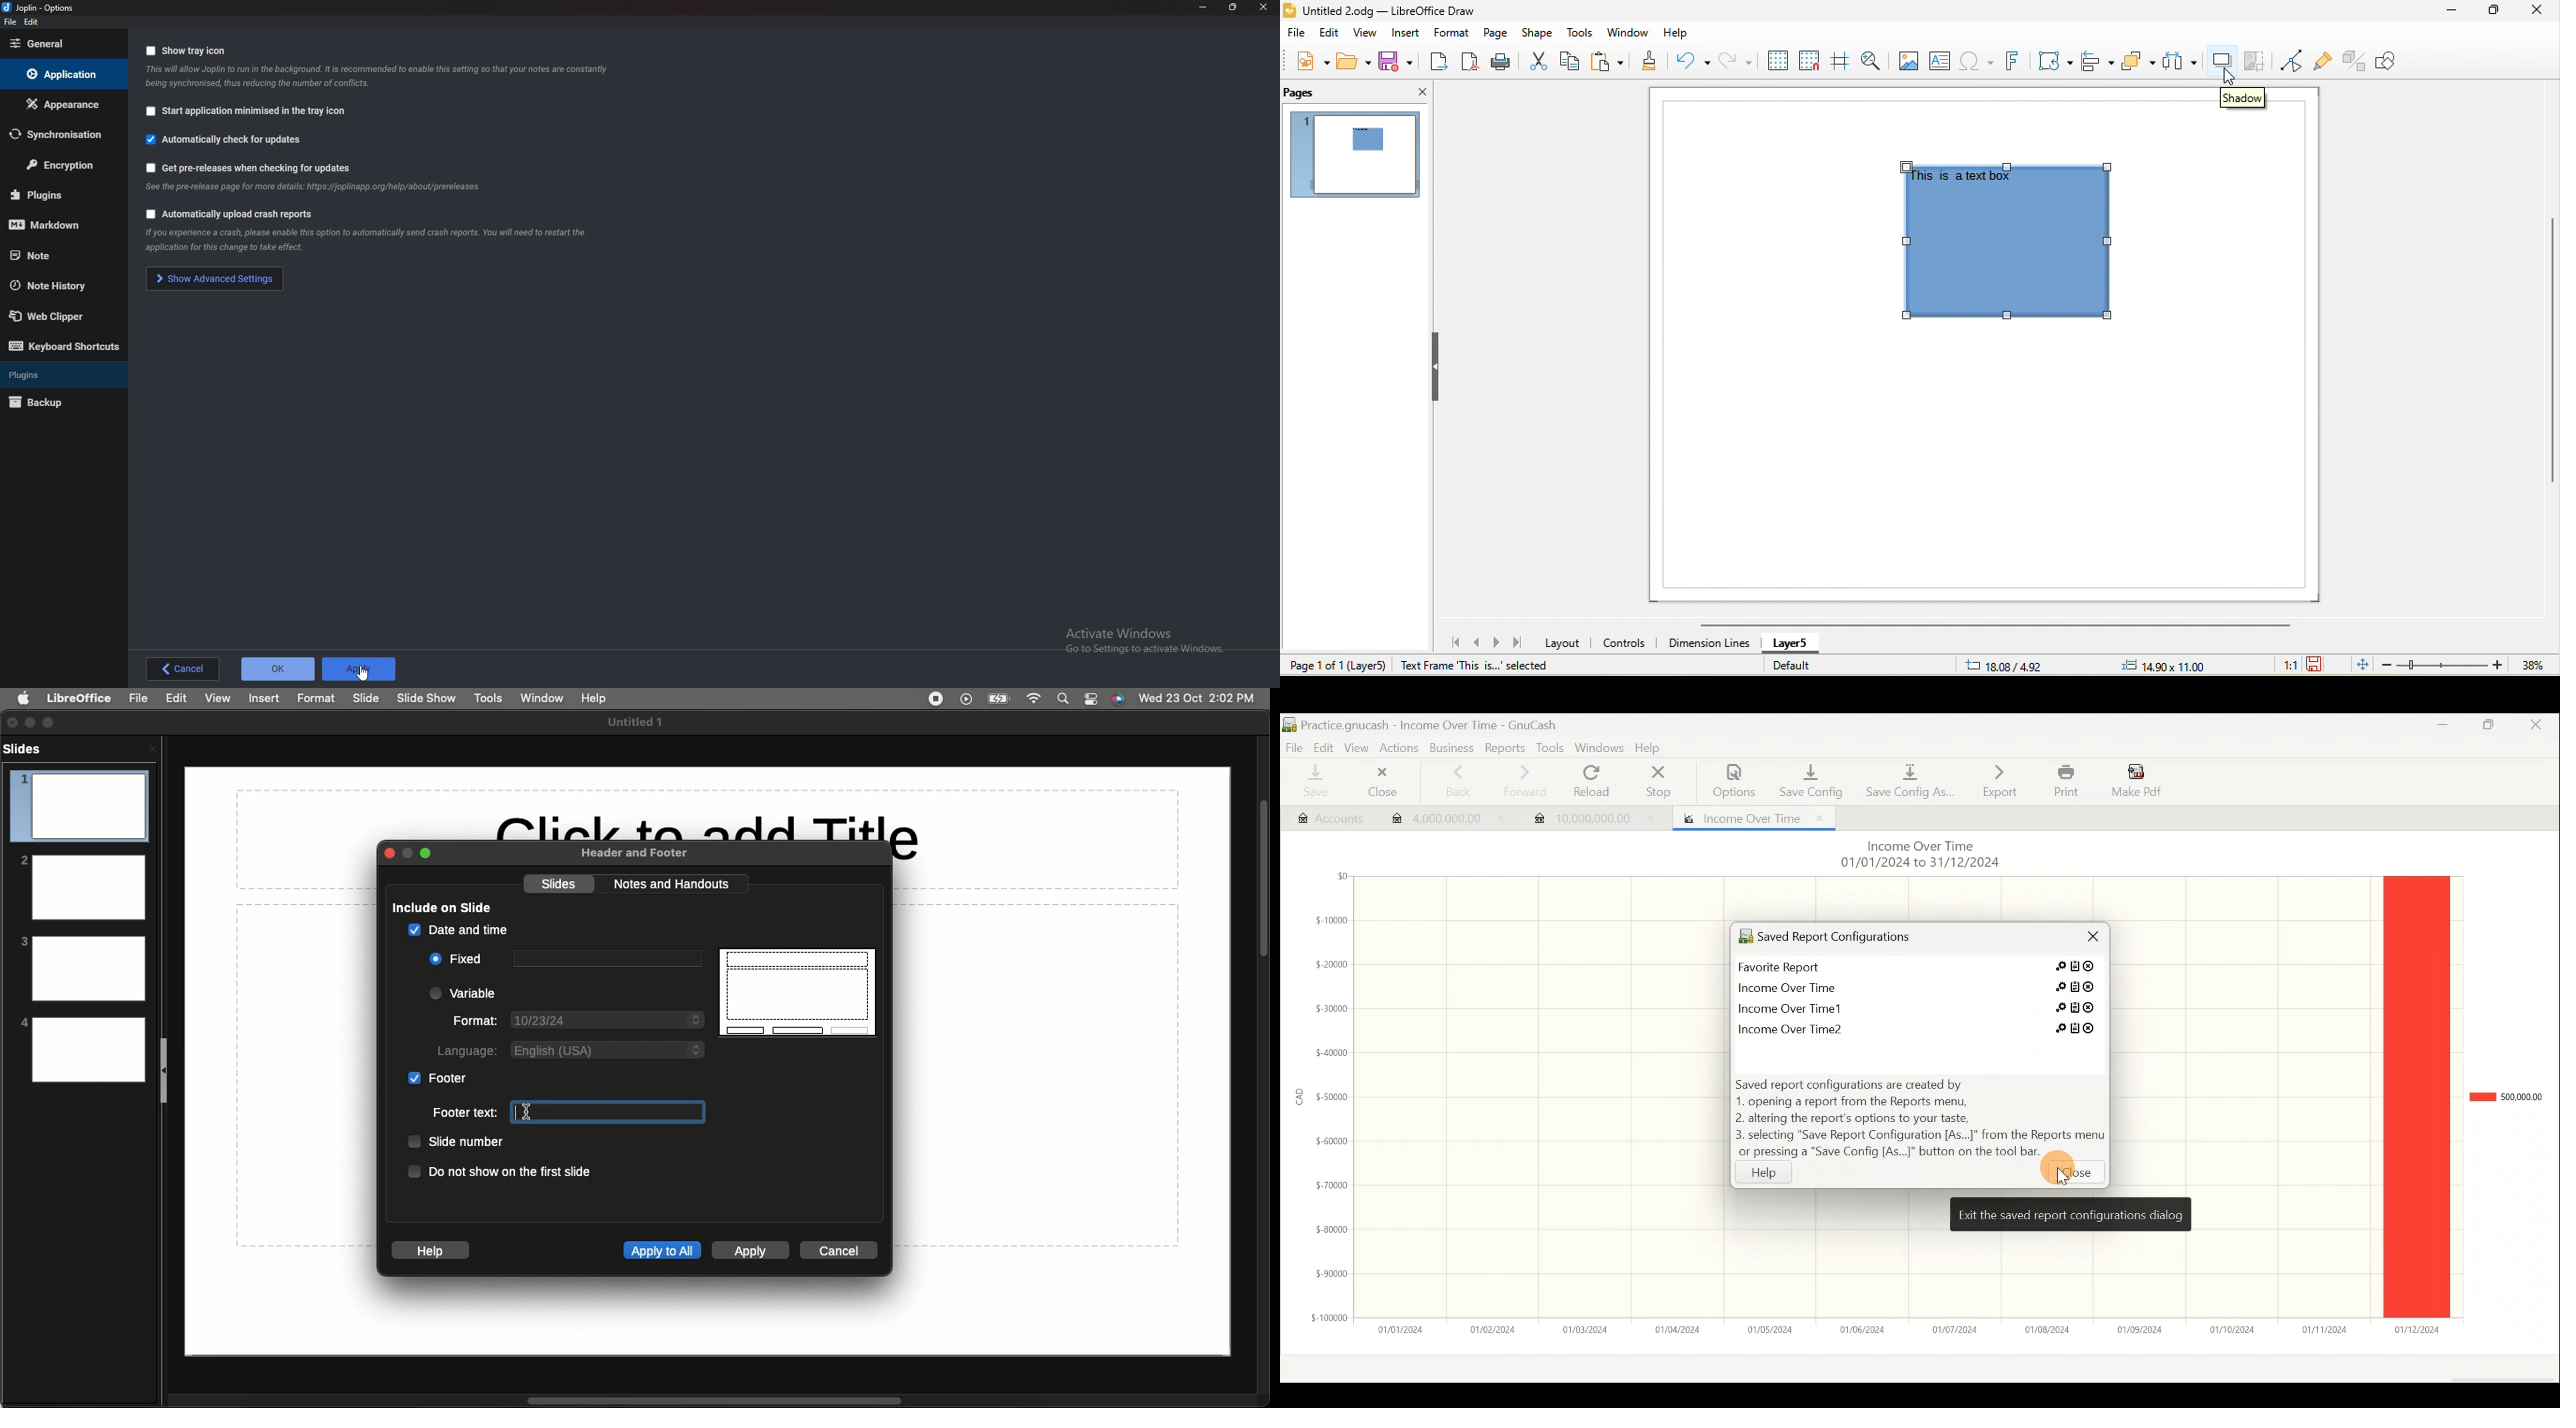 The image size is (2576, 1428). What do you see at coordinates (1481, 644) in the screenshot?
I see `previous page` at bounding box center [1481, 644].